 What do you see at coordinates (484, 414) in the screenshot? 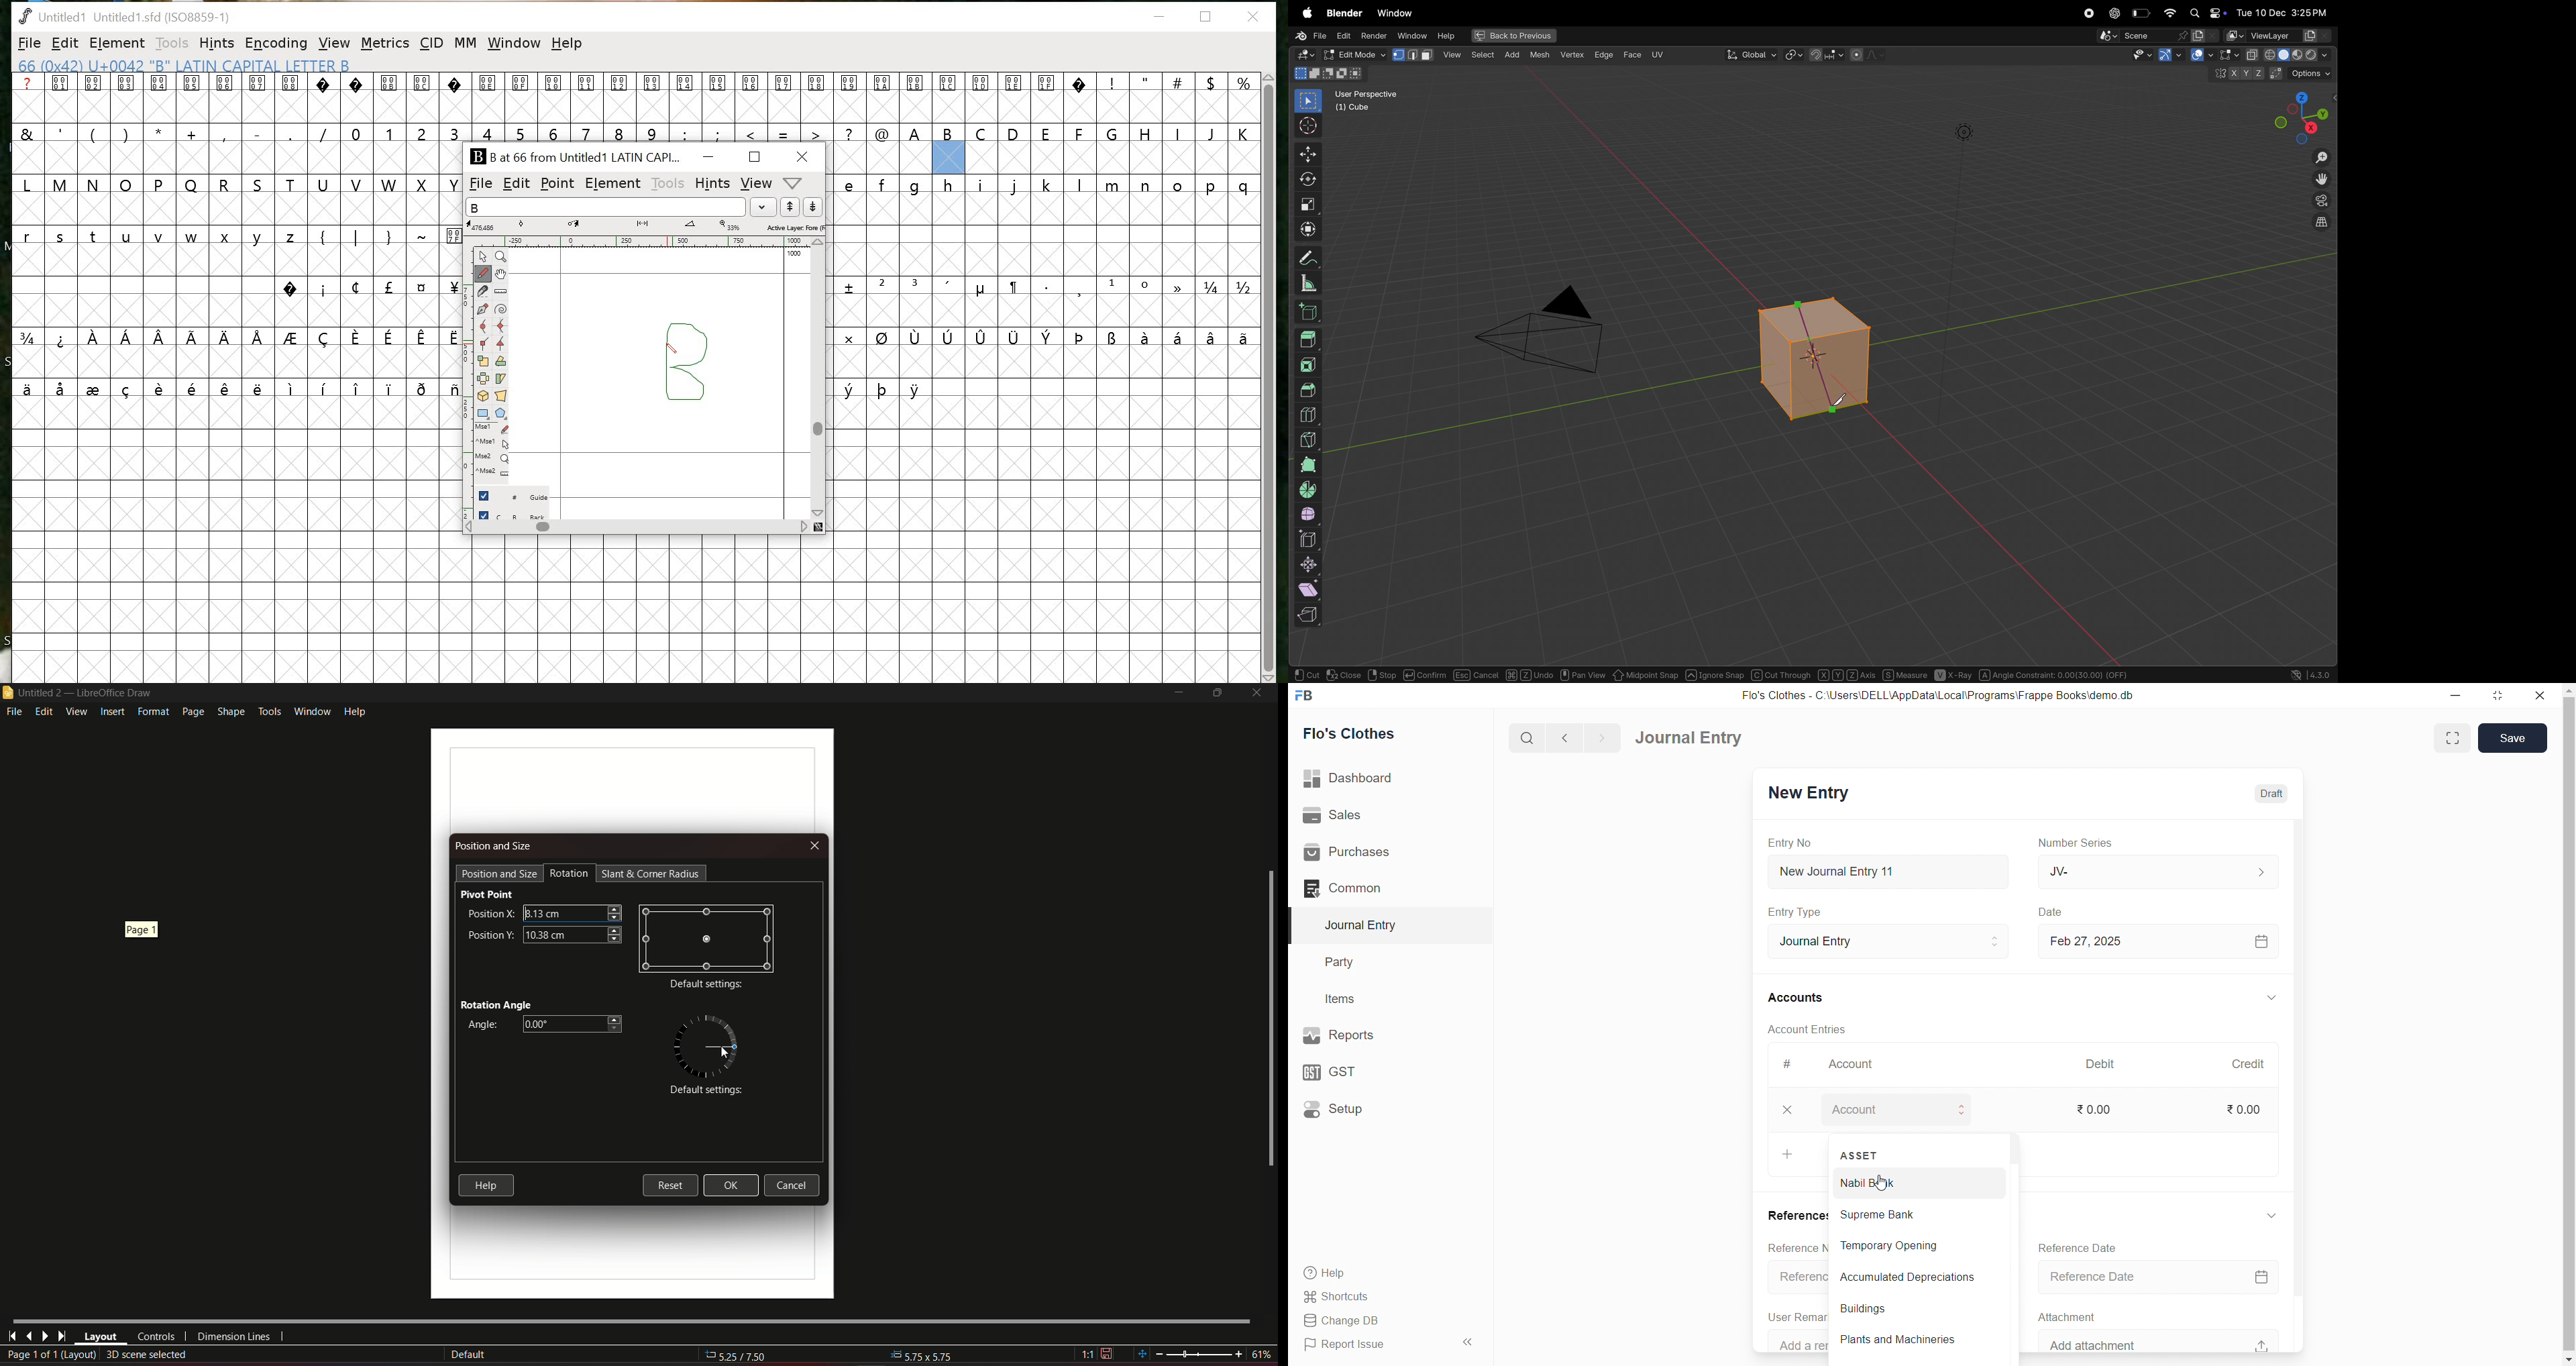
I see `Rectangle/ellipse` at bounding box center [484, 414].